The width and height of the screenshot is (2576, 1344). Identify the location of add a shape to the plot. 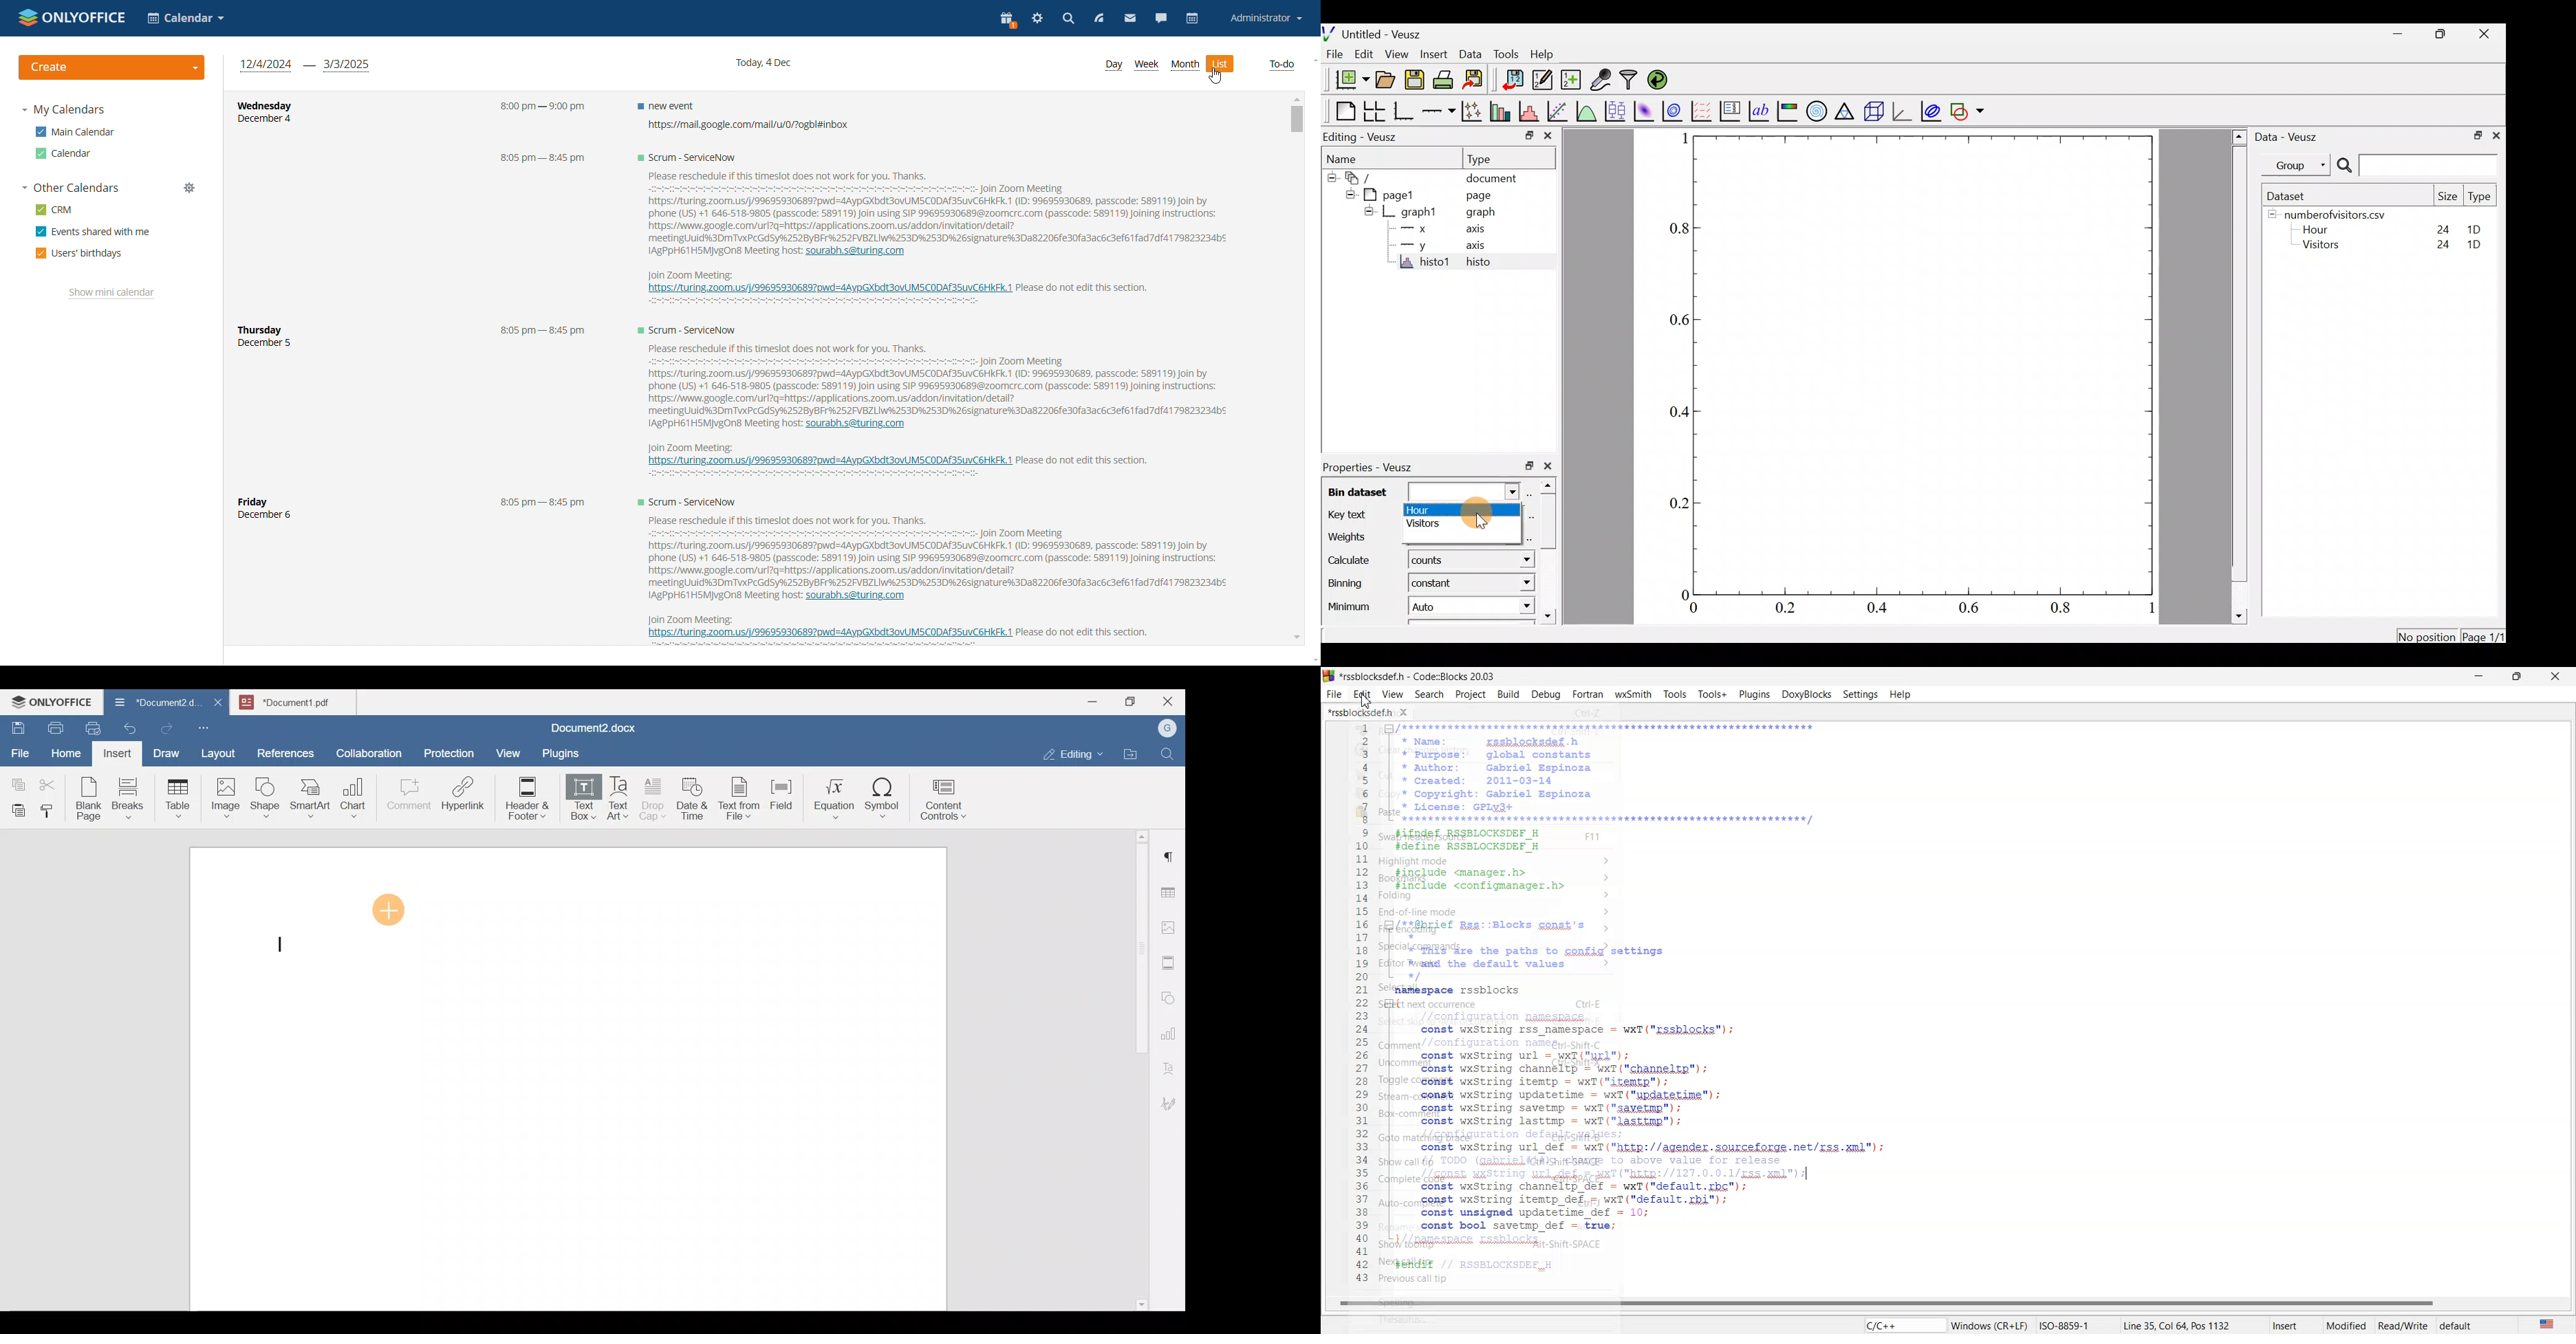
(1968, 112).